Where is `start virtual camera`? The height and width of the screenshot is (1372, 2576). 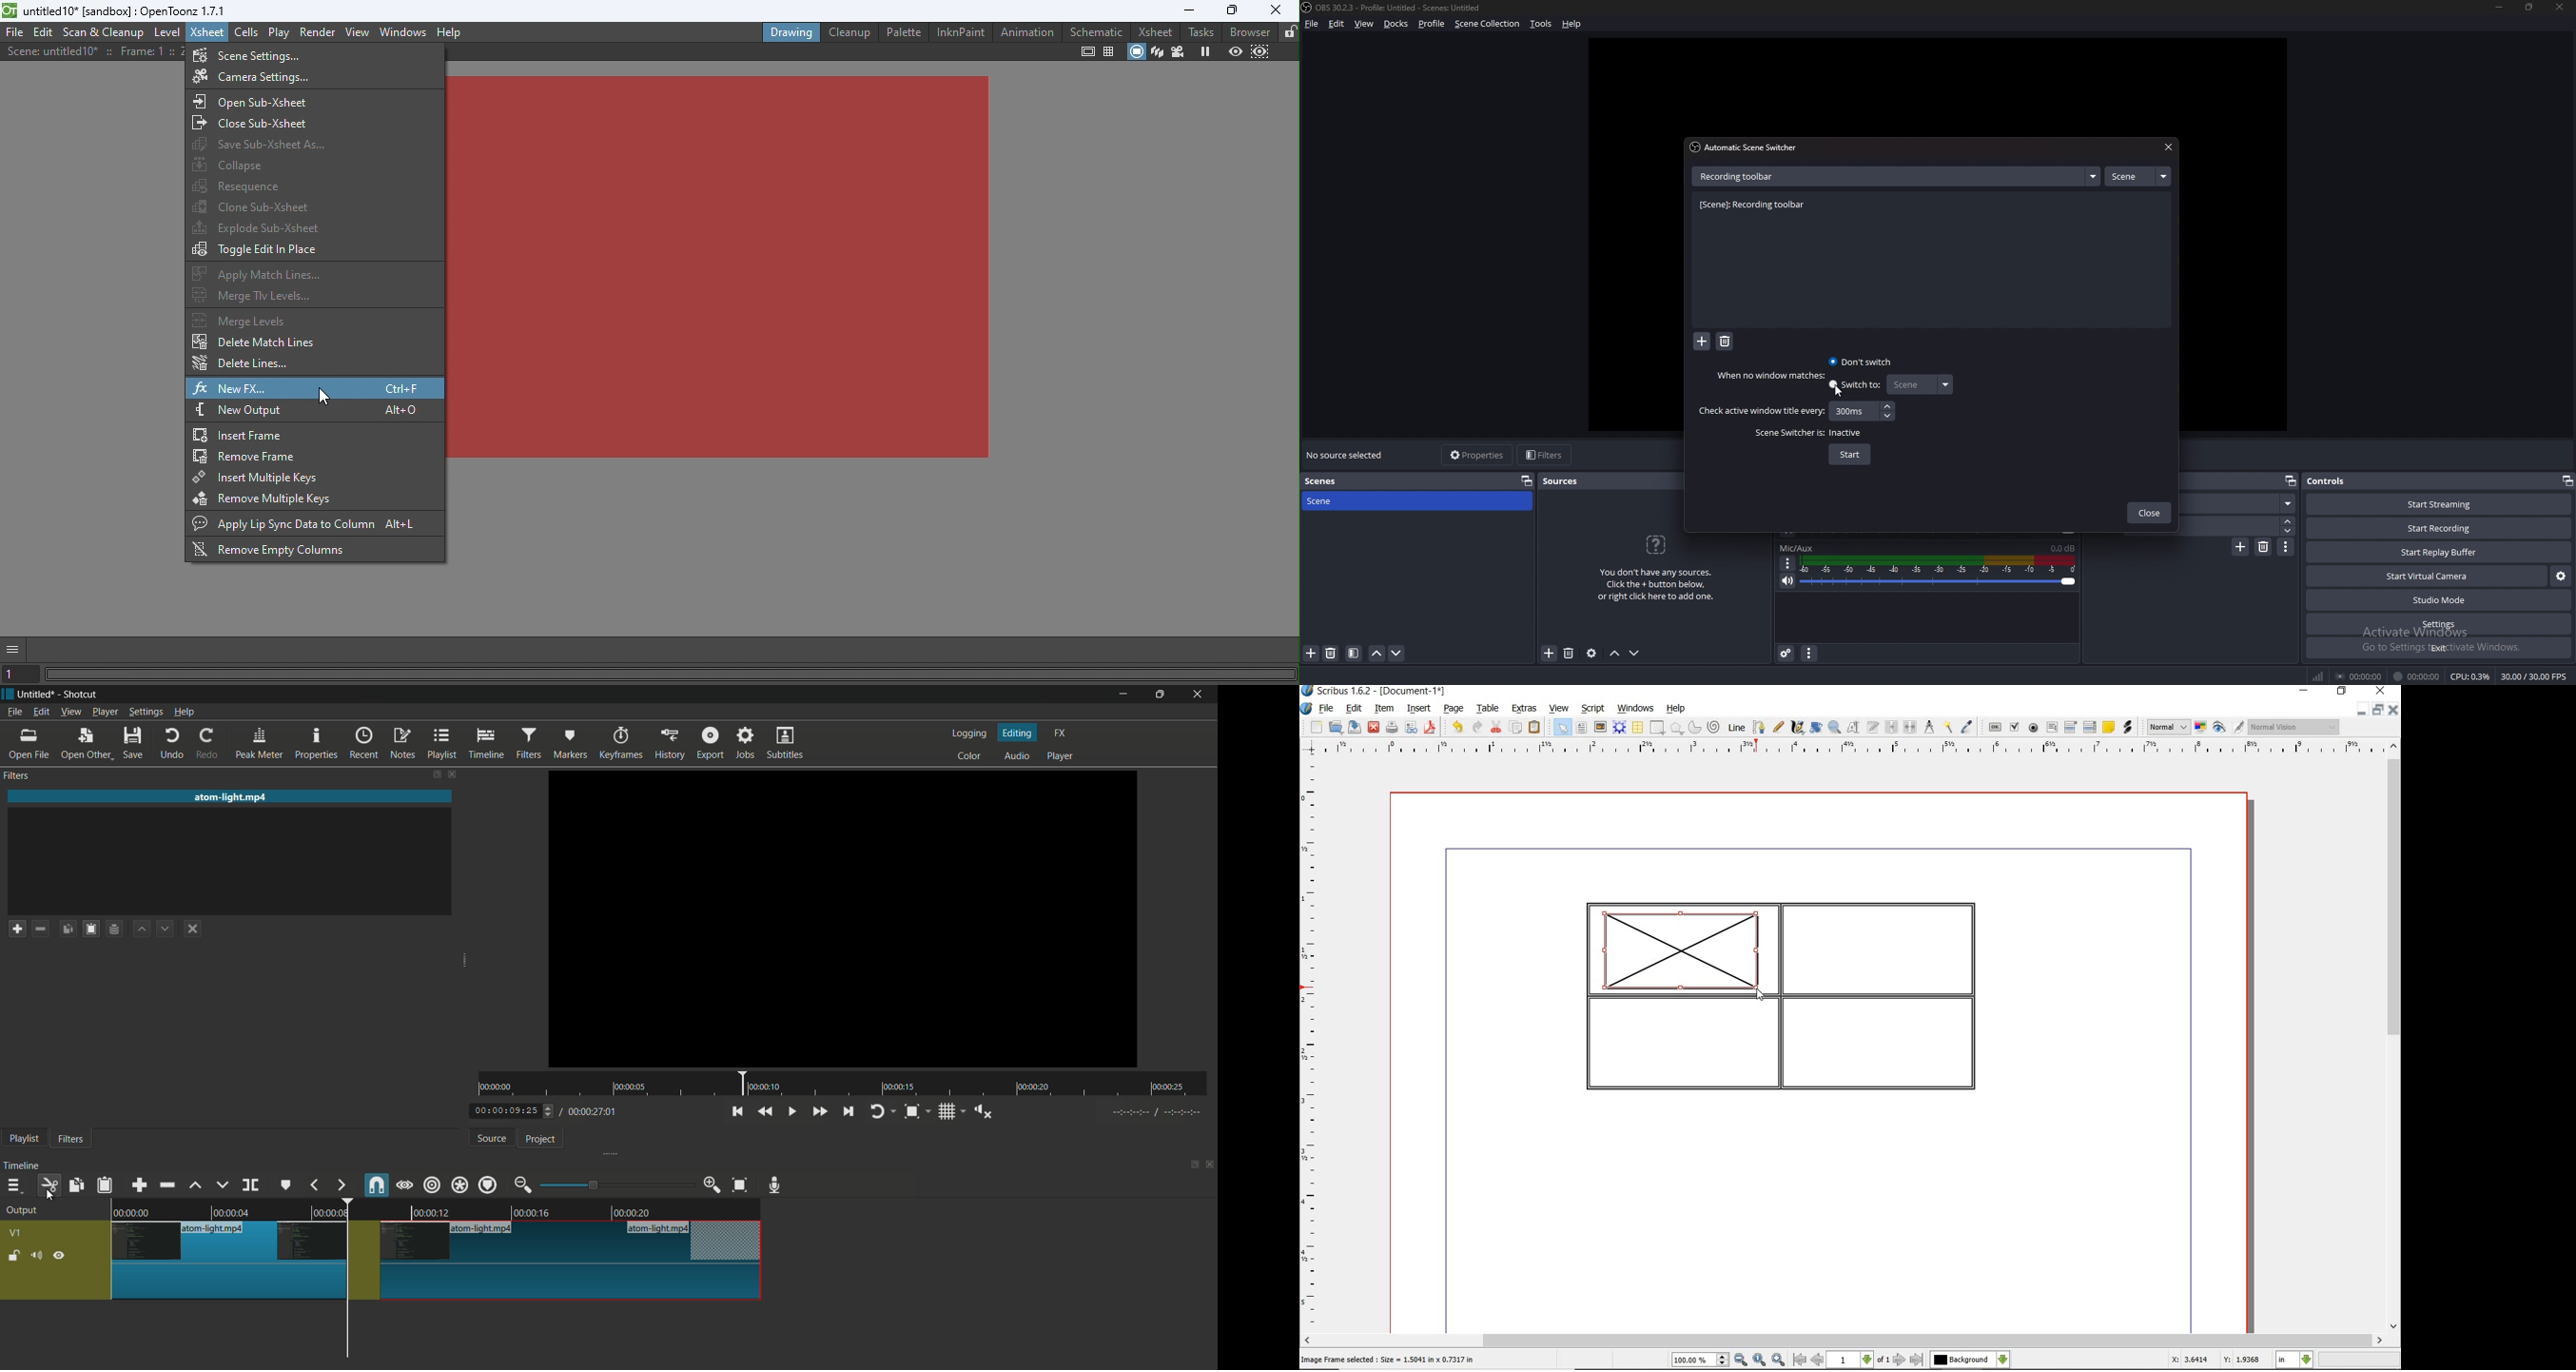
start virtual camera is located at coordinates (2429, 576).